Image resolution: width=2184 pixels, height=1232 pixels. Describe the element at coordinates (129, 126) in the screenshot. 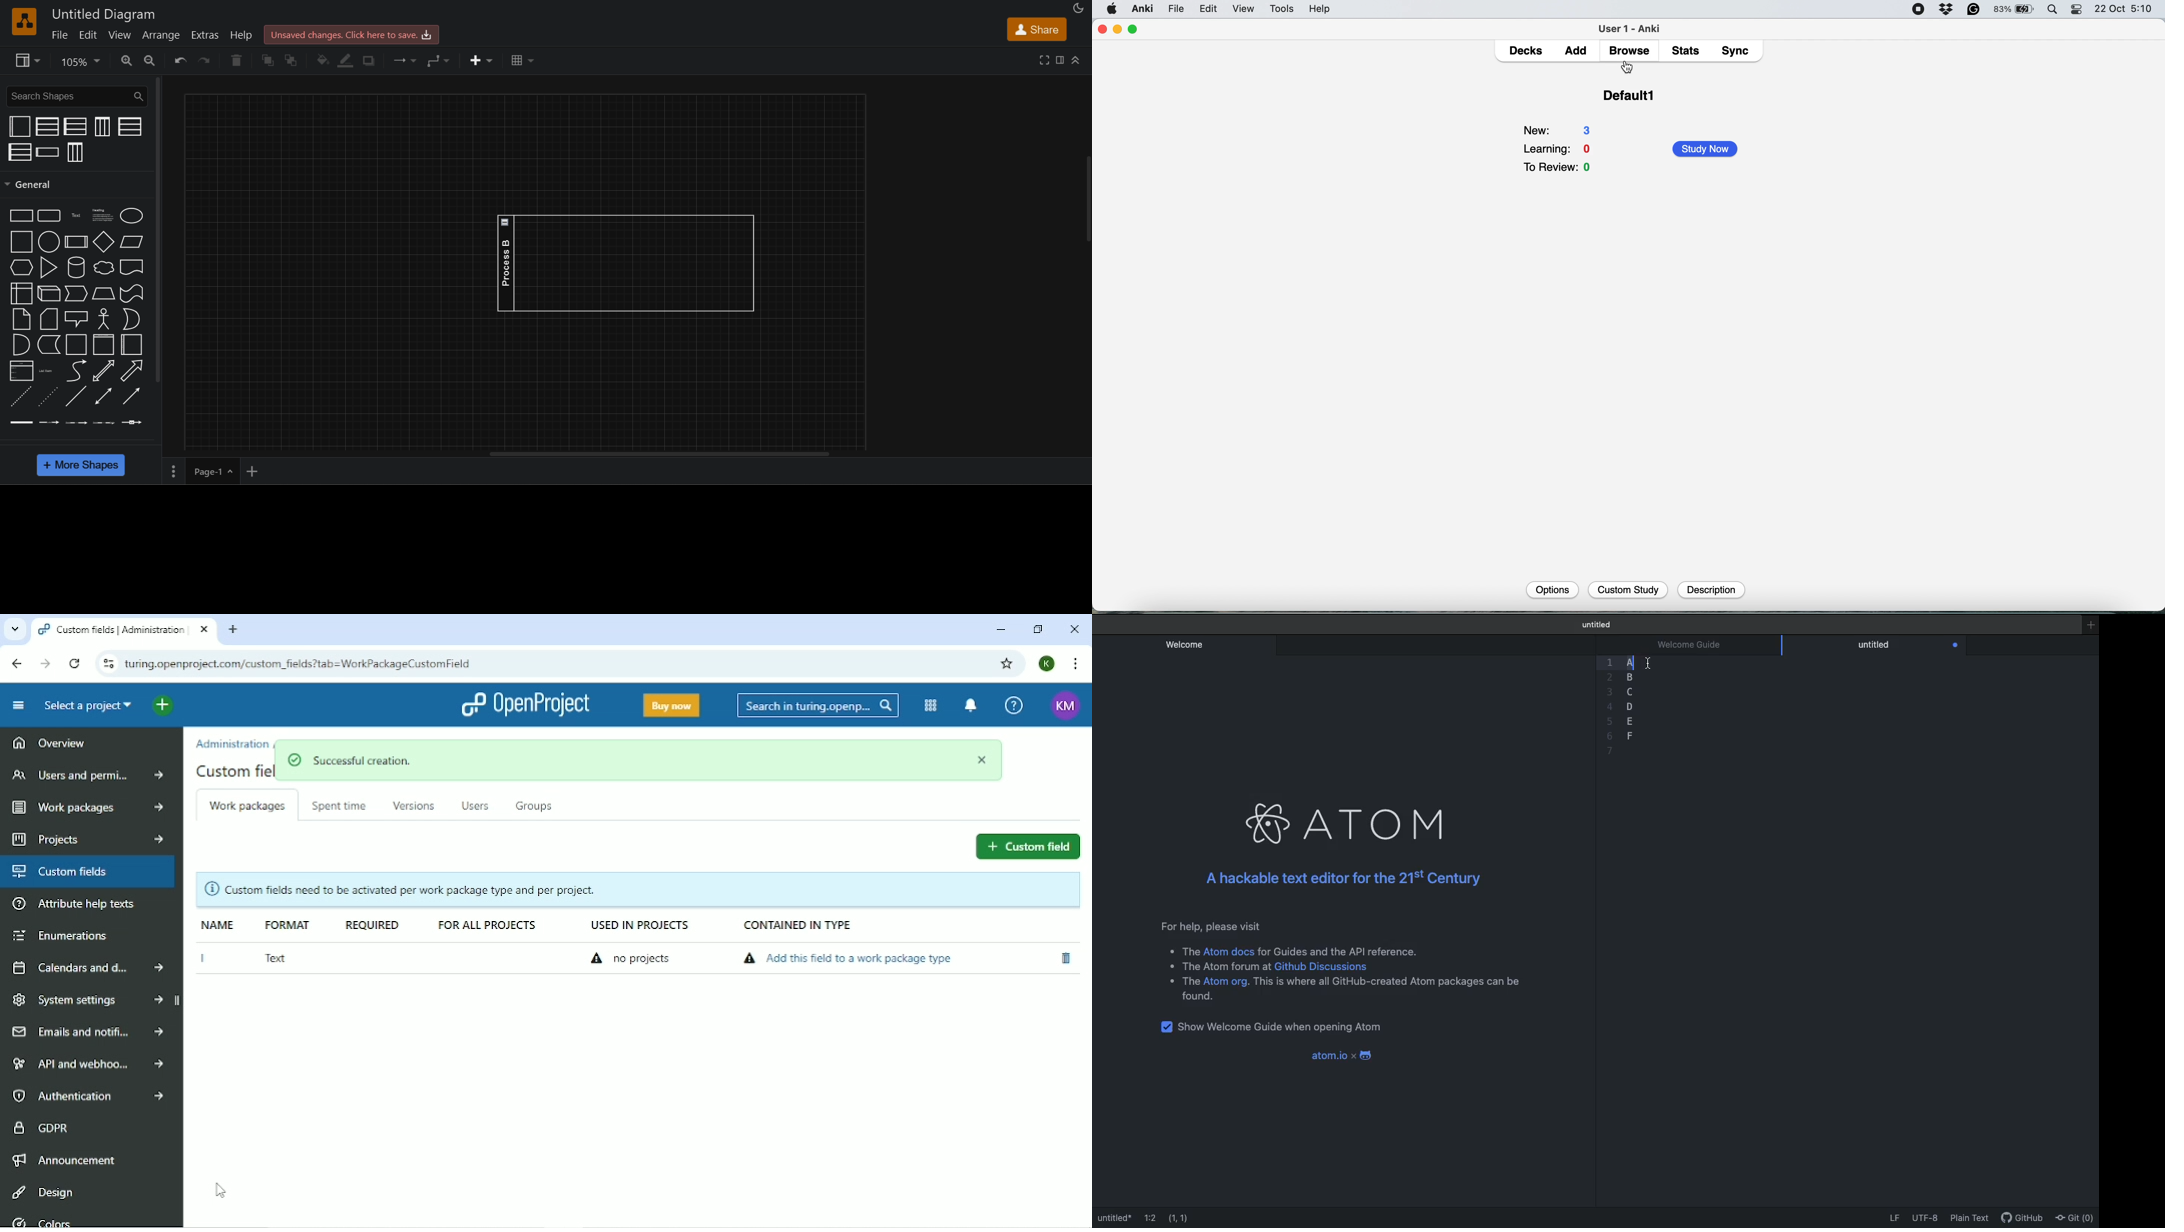

I see `horizontal pool 1` at that location.